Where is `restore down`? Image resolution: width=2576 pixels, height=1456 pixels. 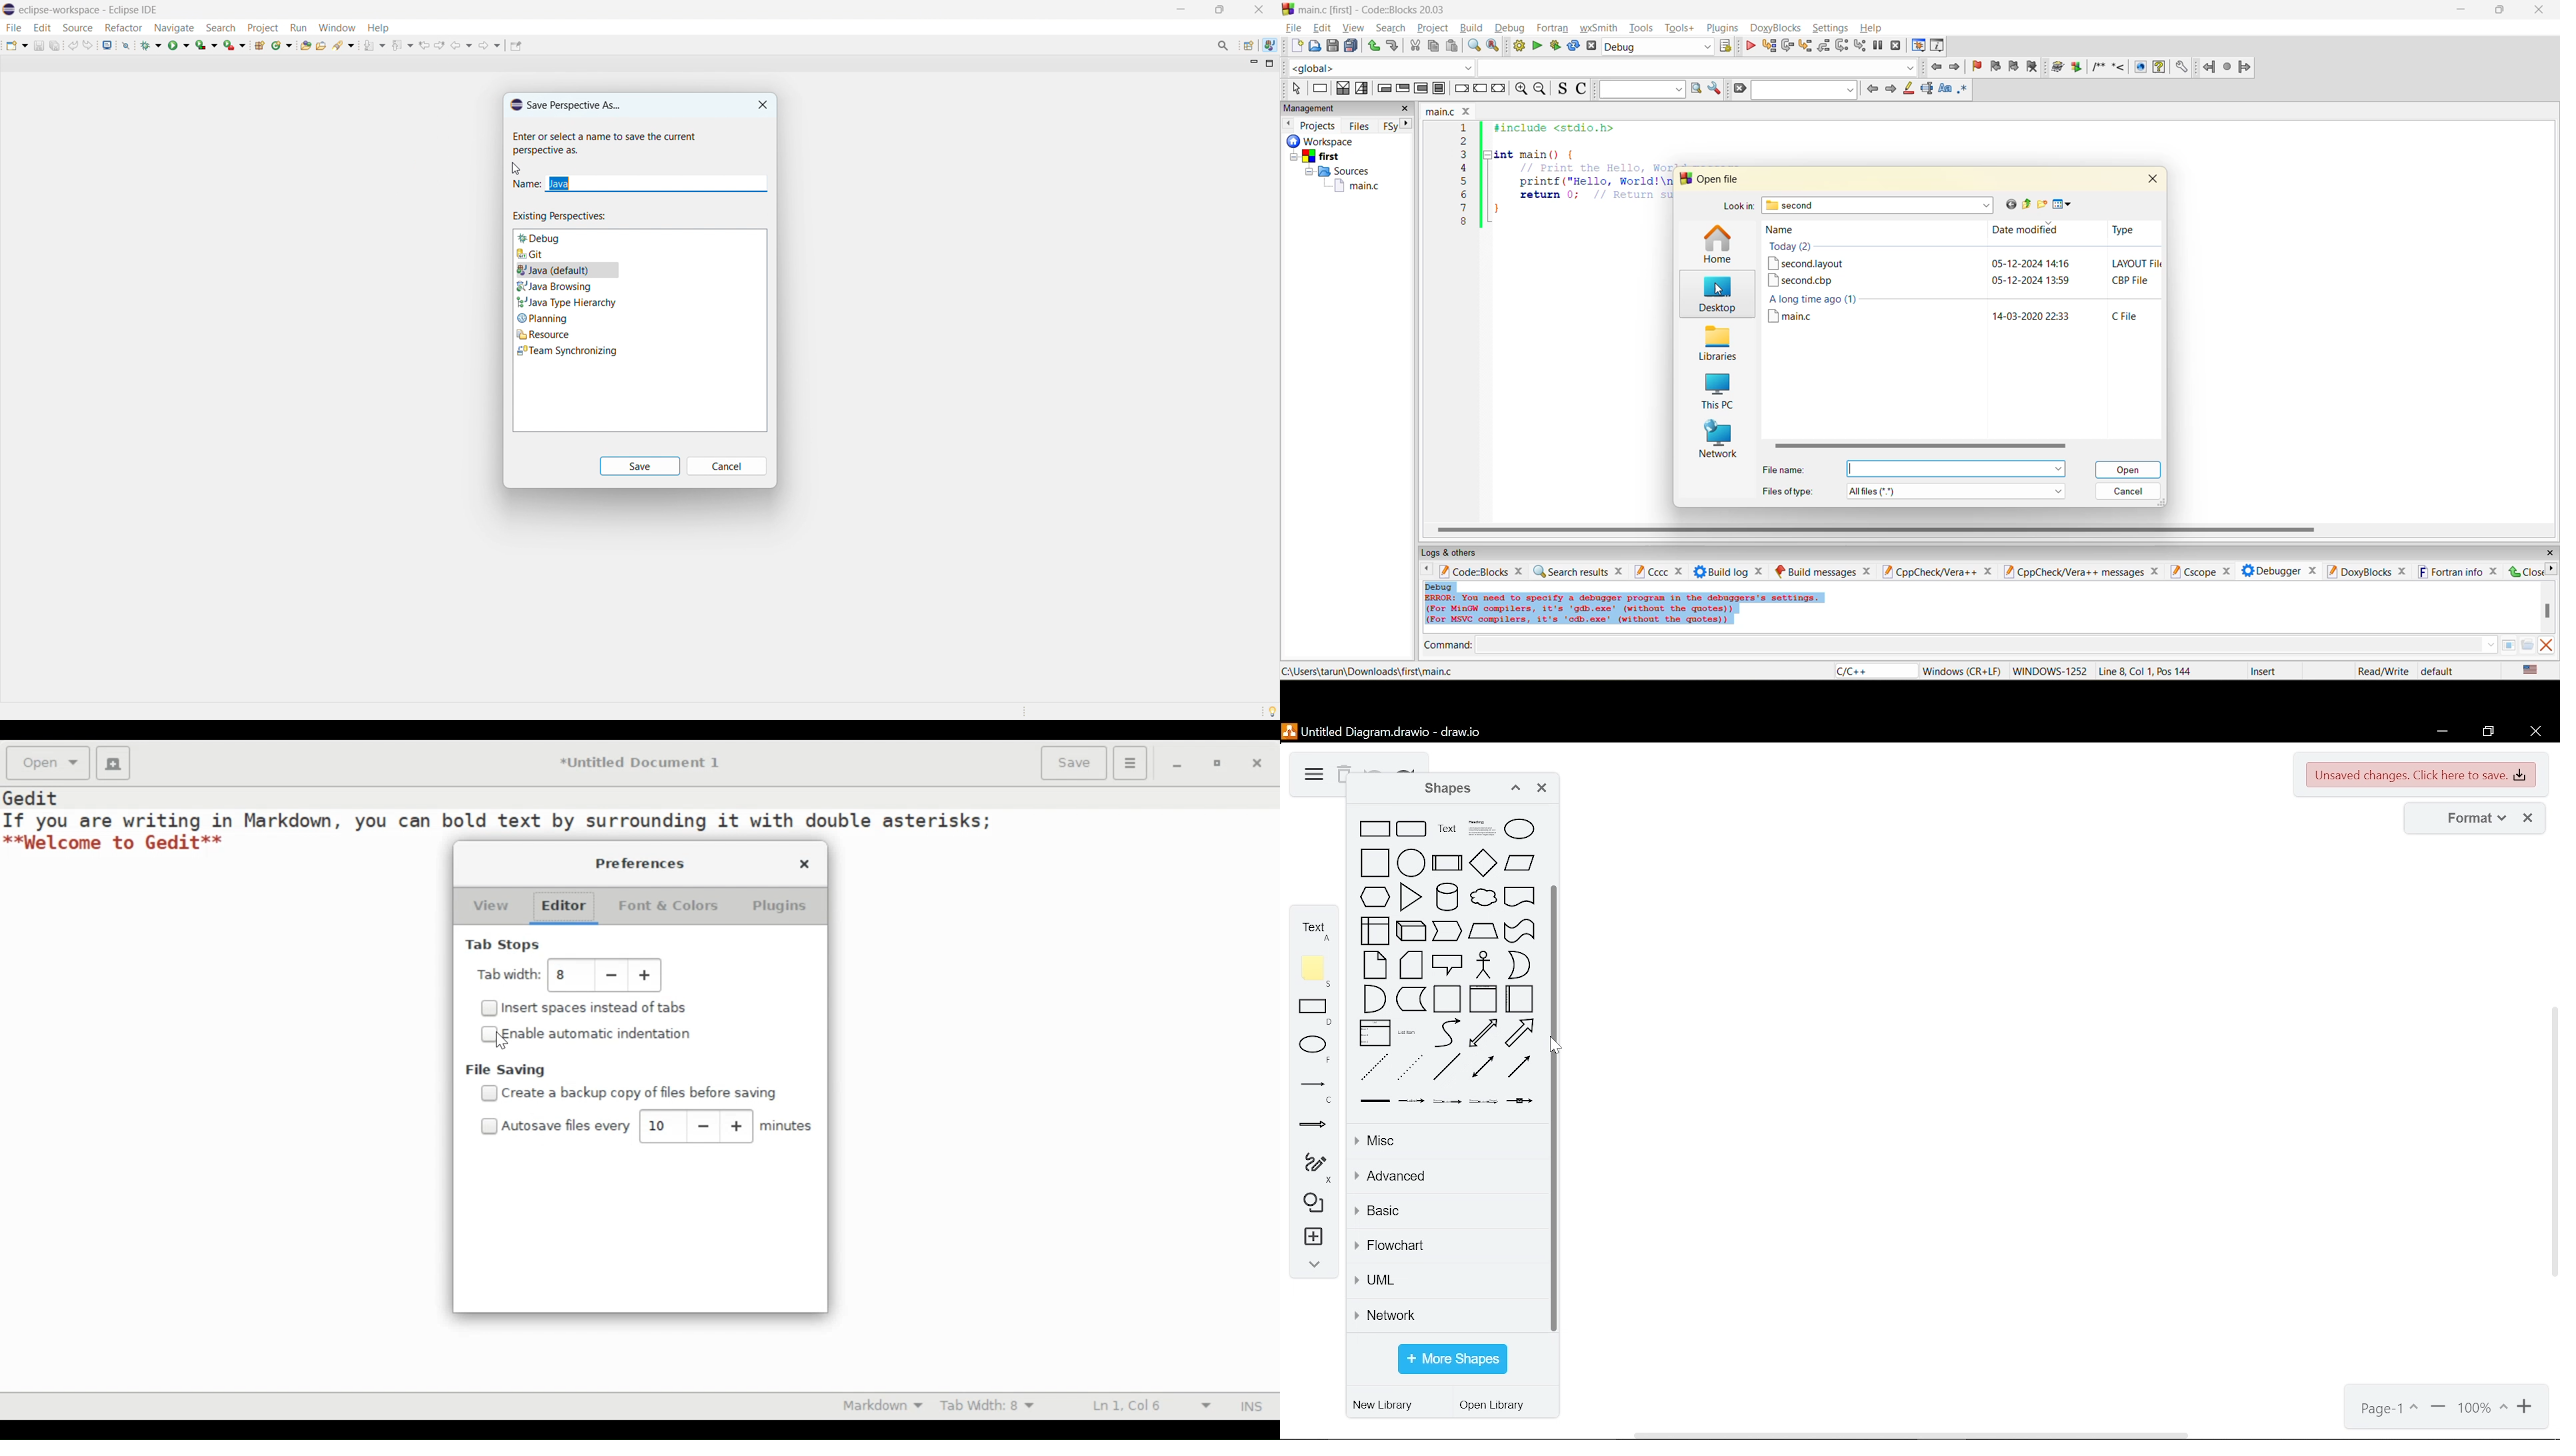 restore down is located at coordinates (2488, 732).